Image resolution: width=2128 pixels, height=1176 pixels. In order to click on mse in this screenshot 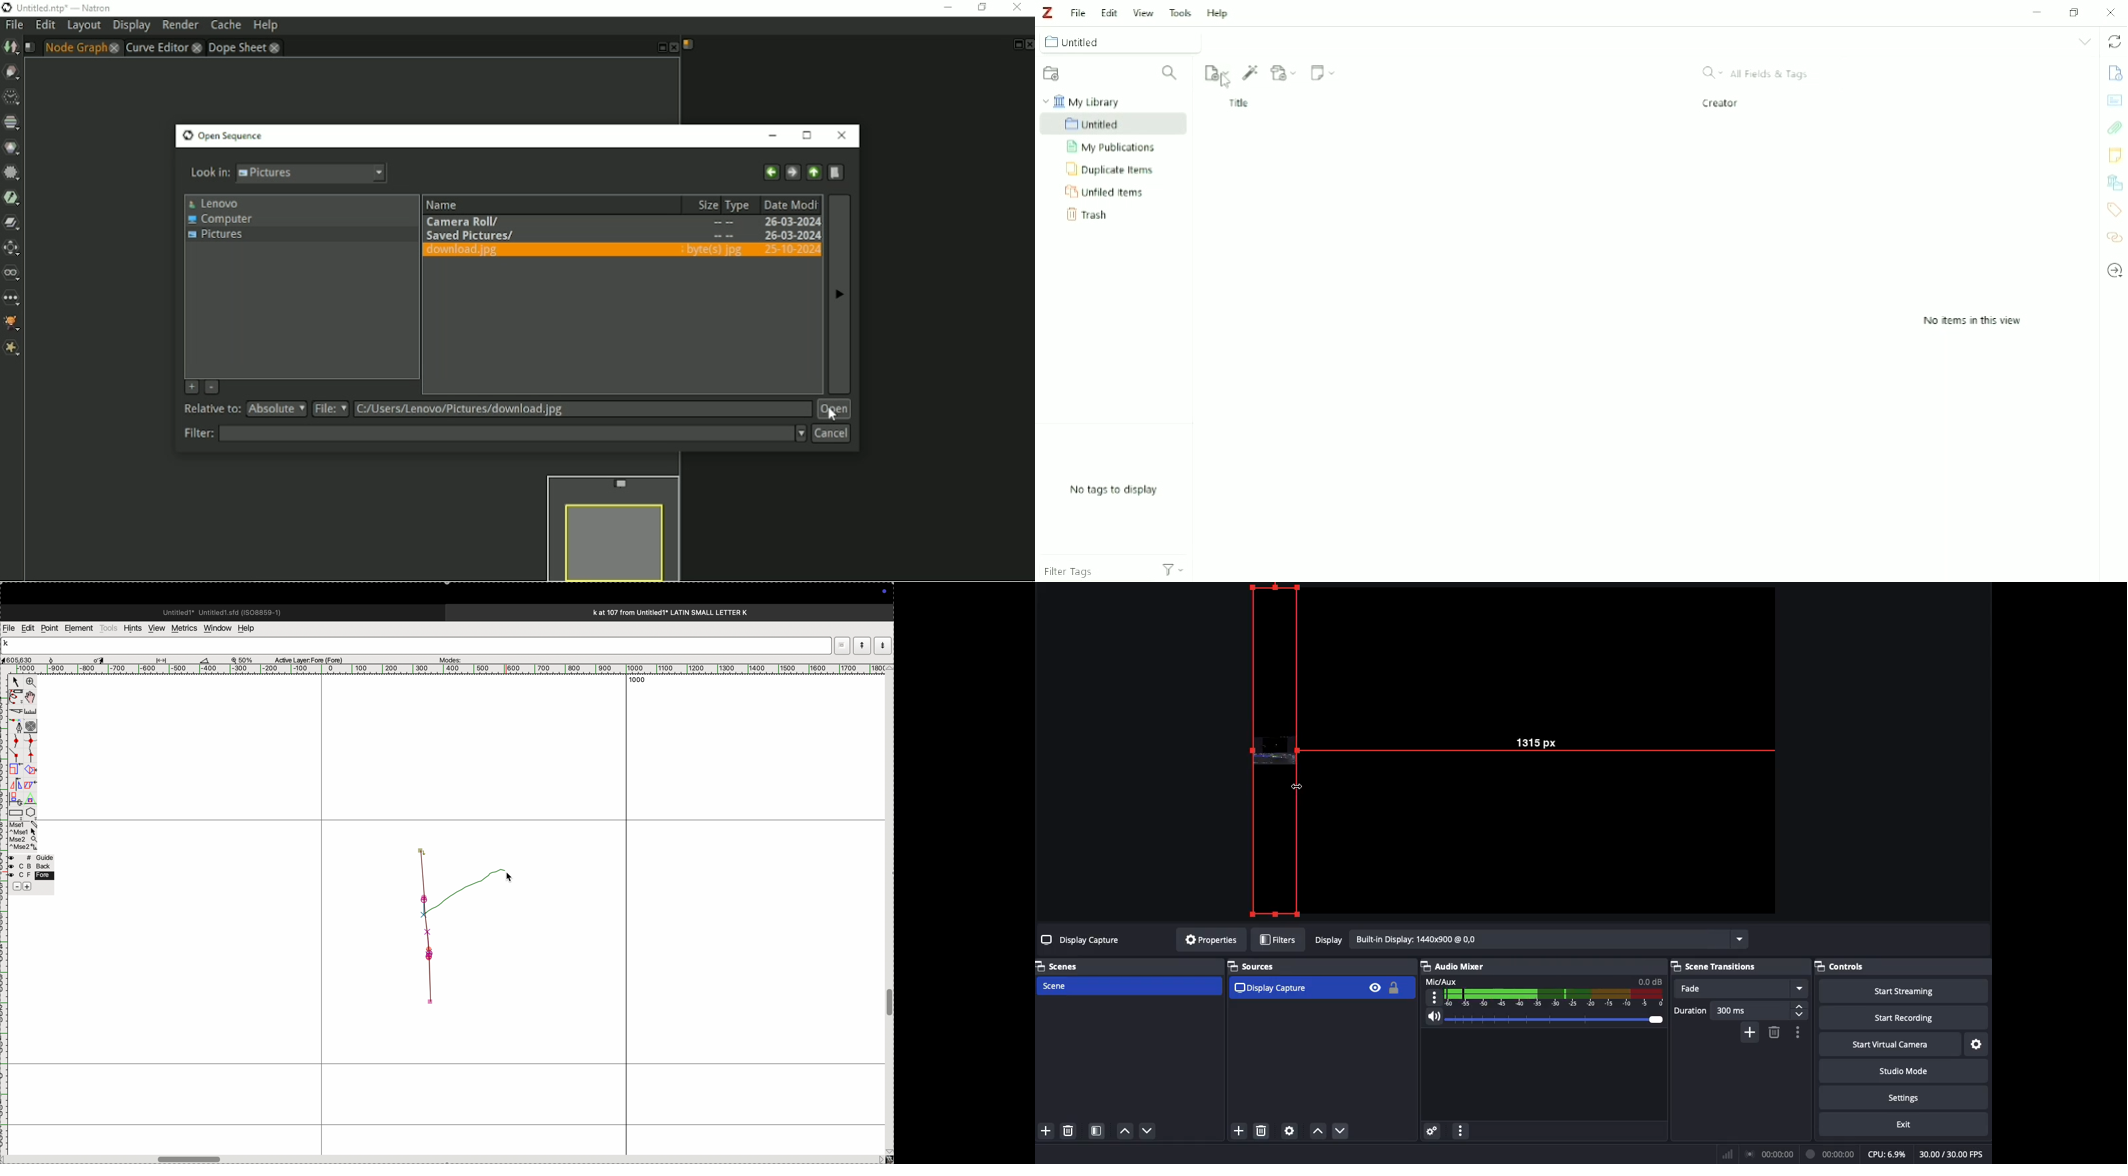, I will do `click(24, 836)`.